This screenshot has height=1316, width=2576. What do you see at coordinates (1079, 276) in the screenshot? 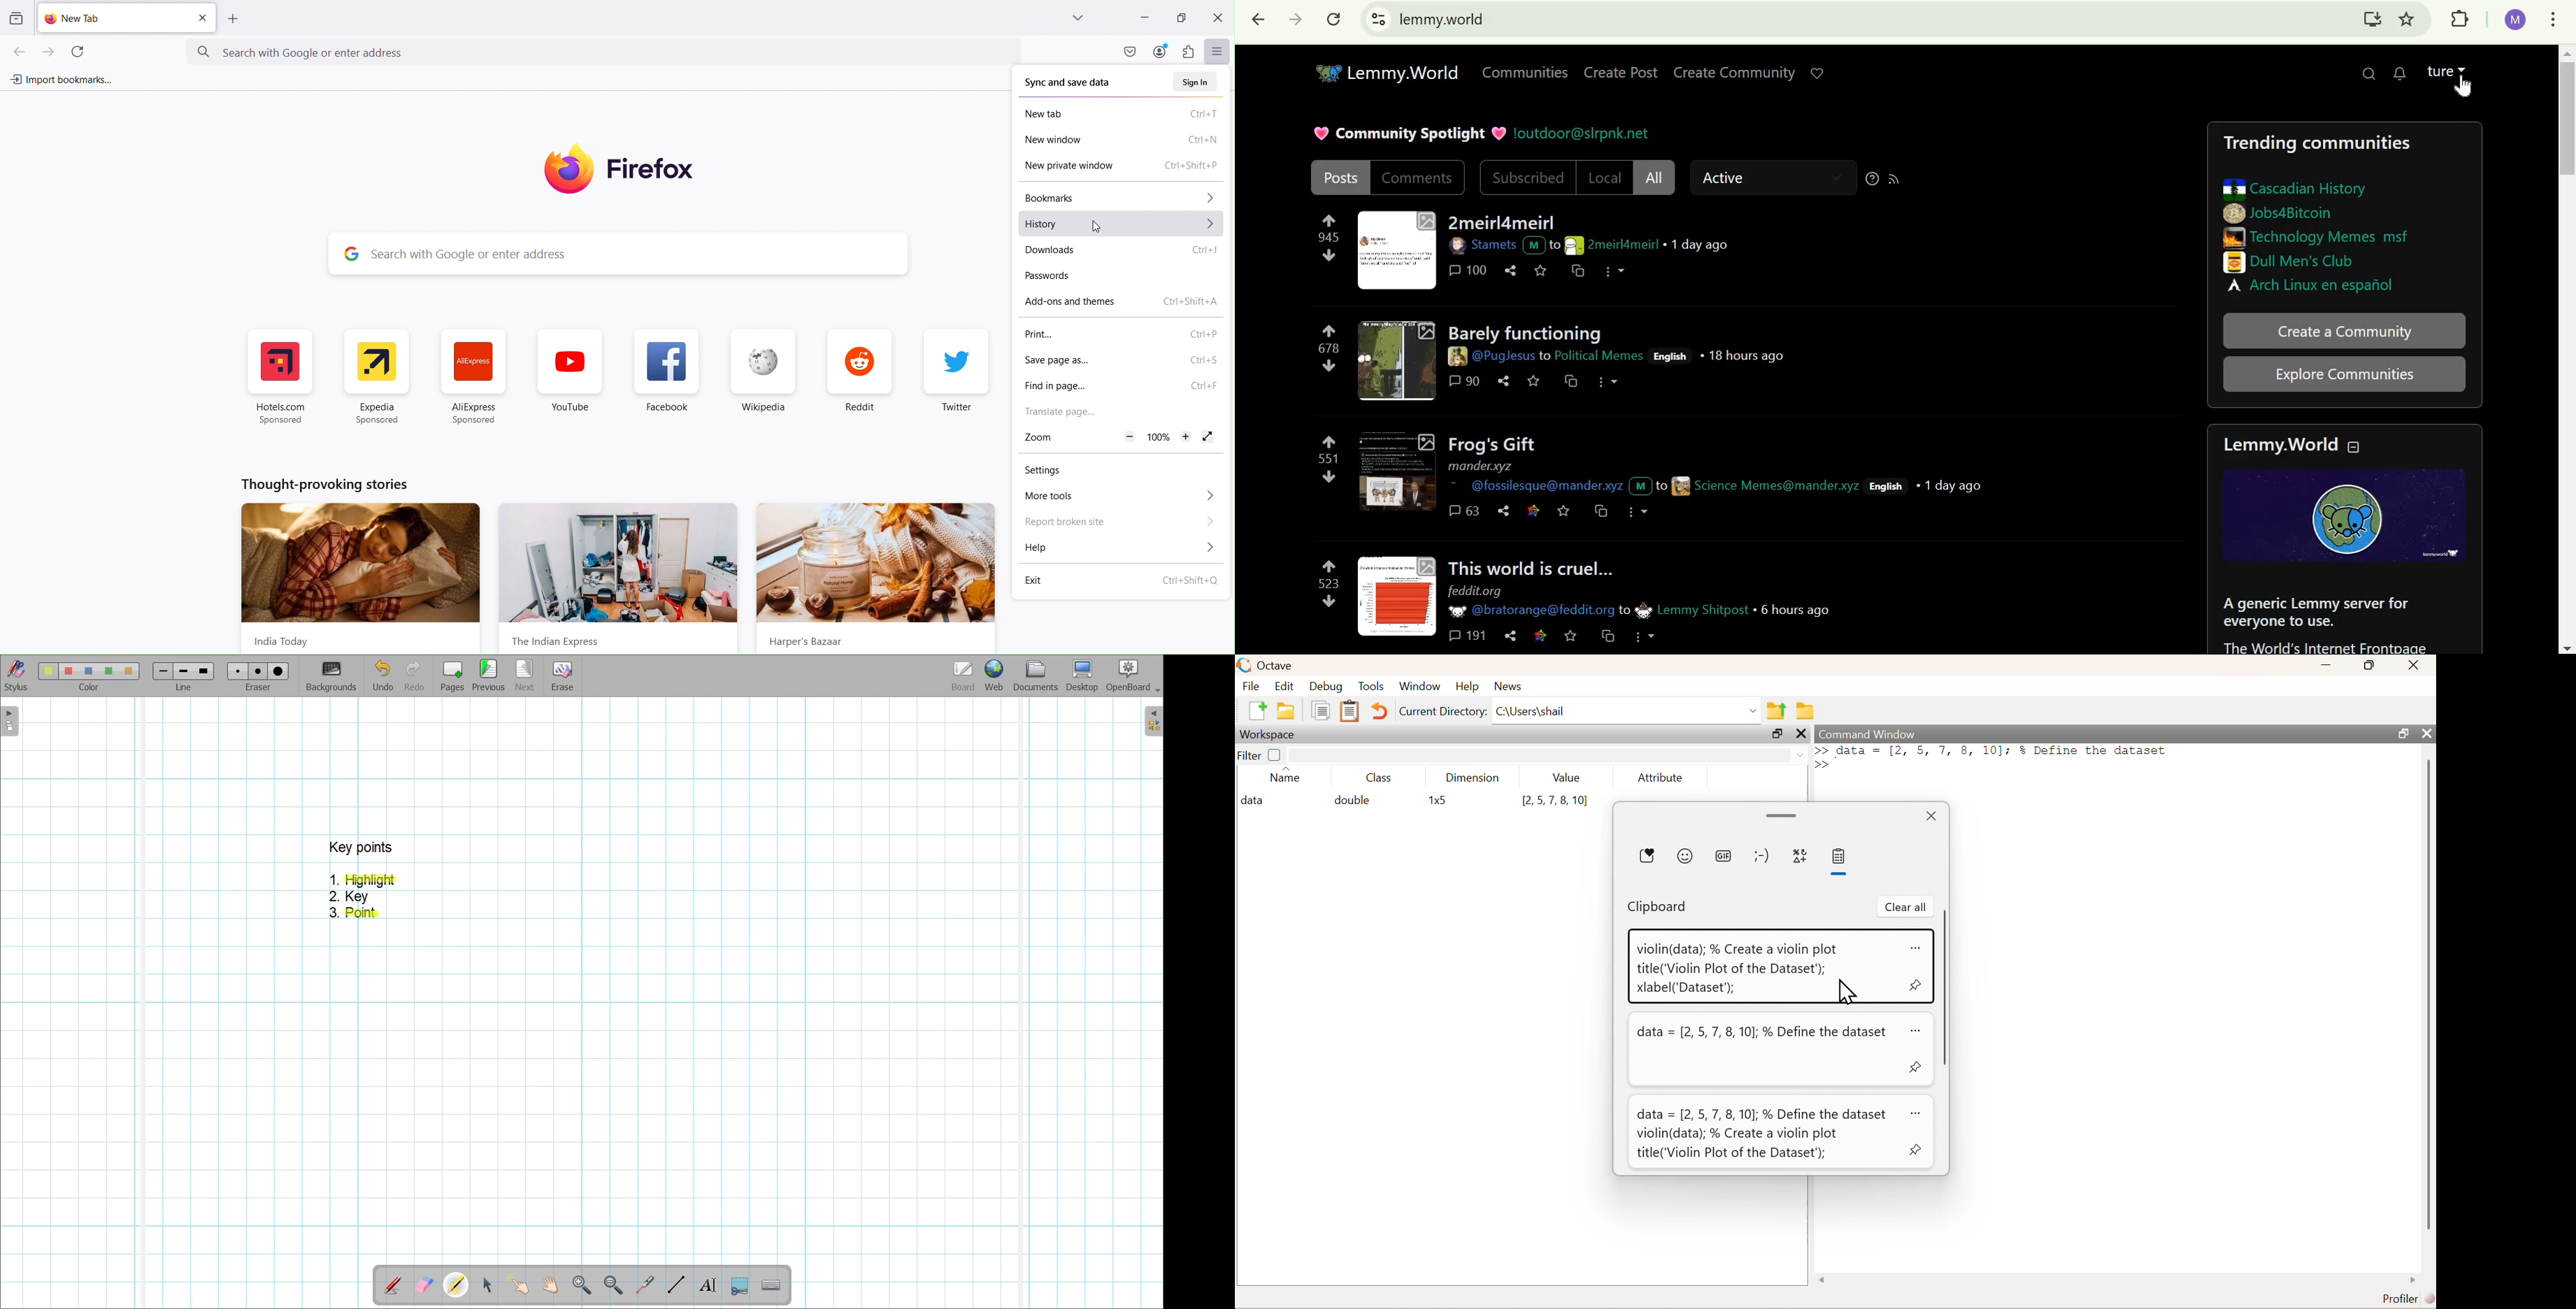
I see `Paracords` at bounding box center [1079, 276].